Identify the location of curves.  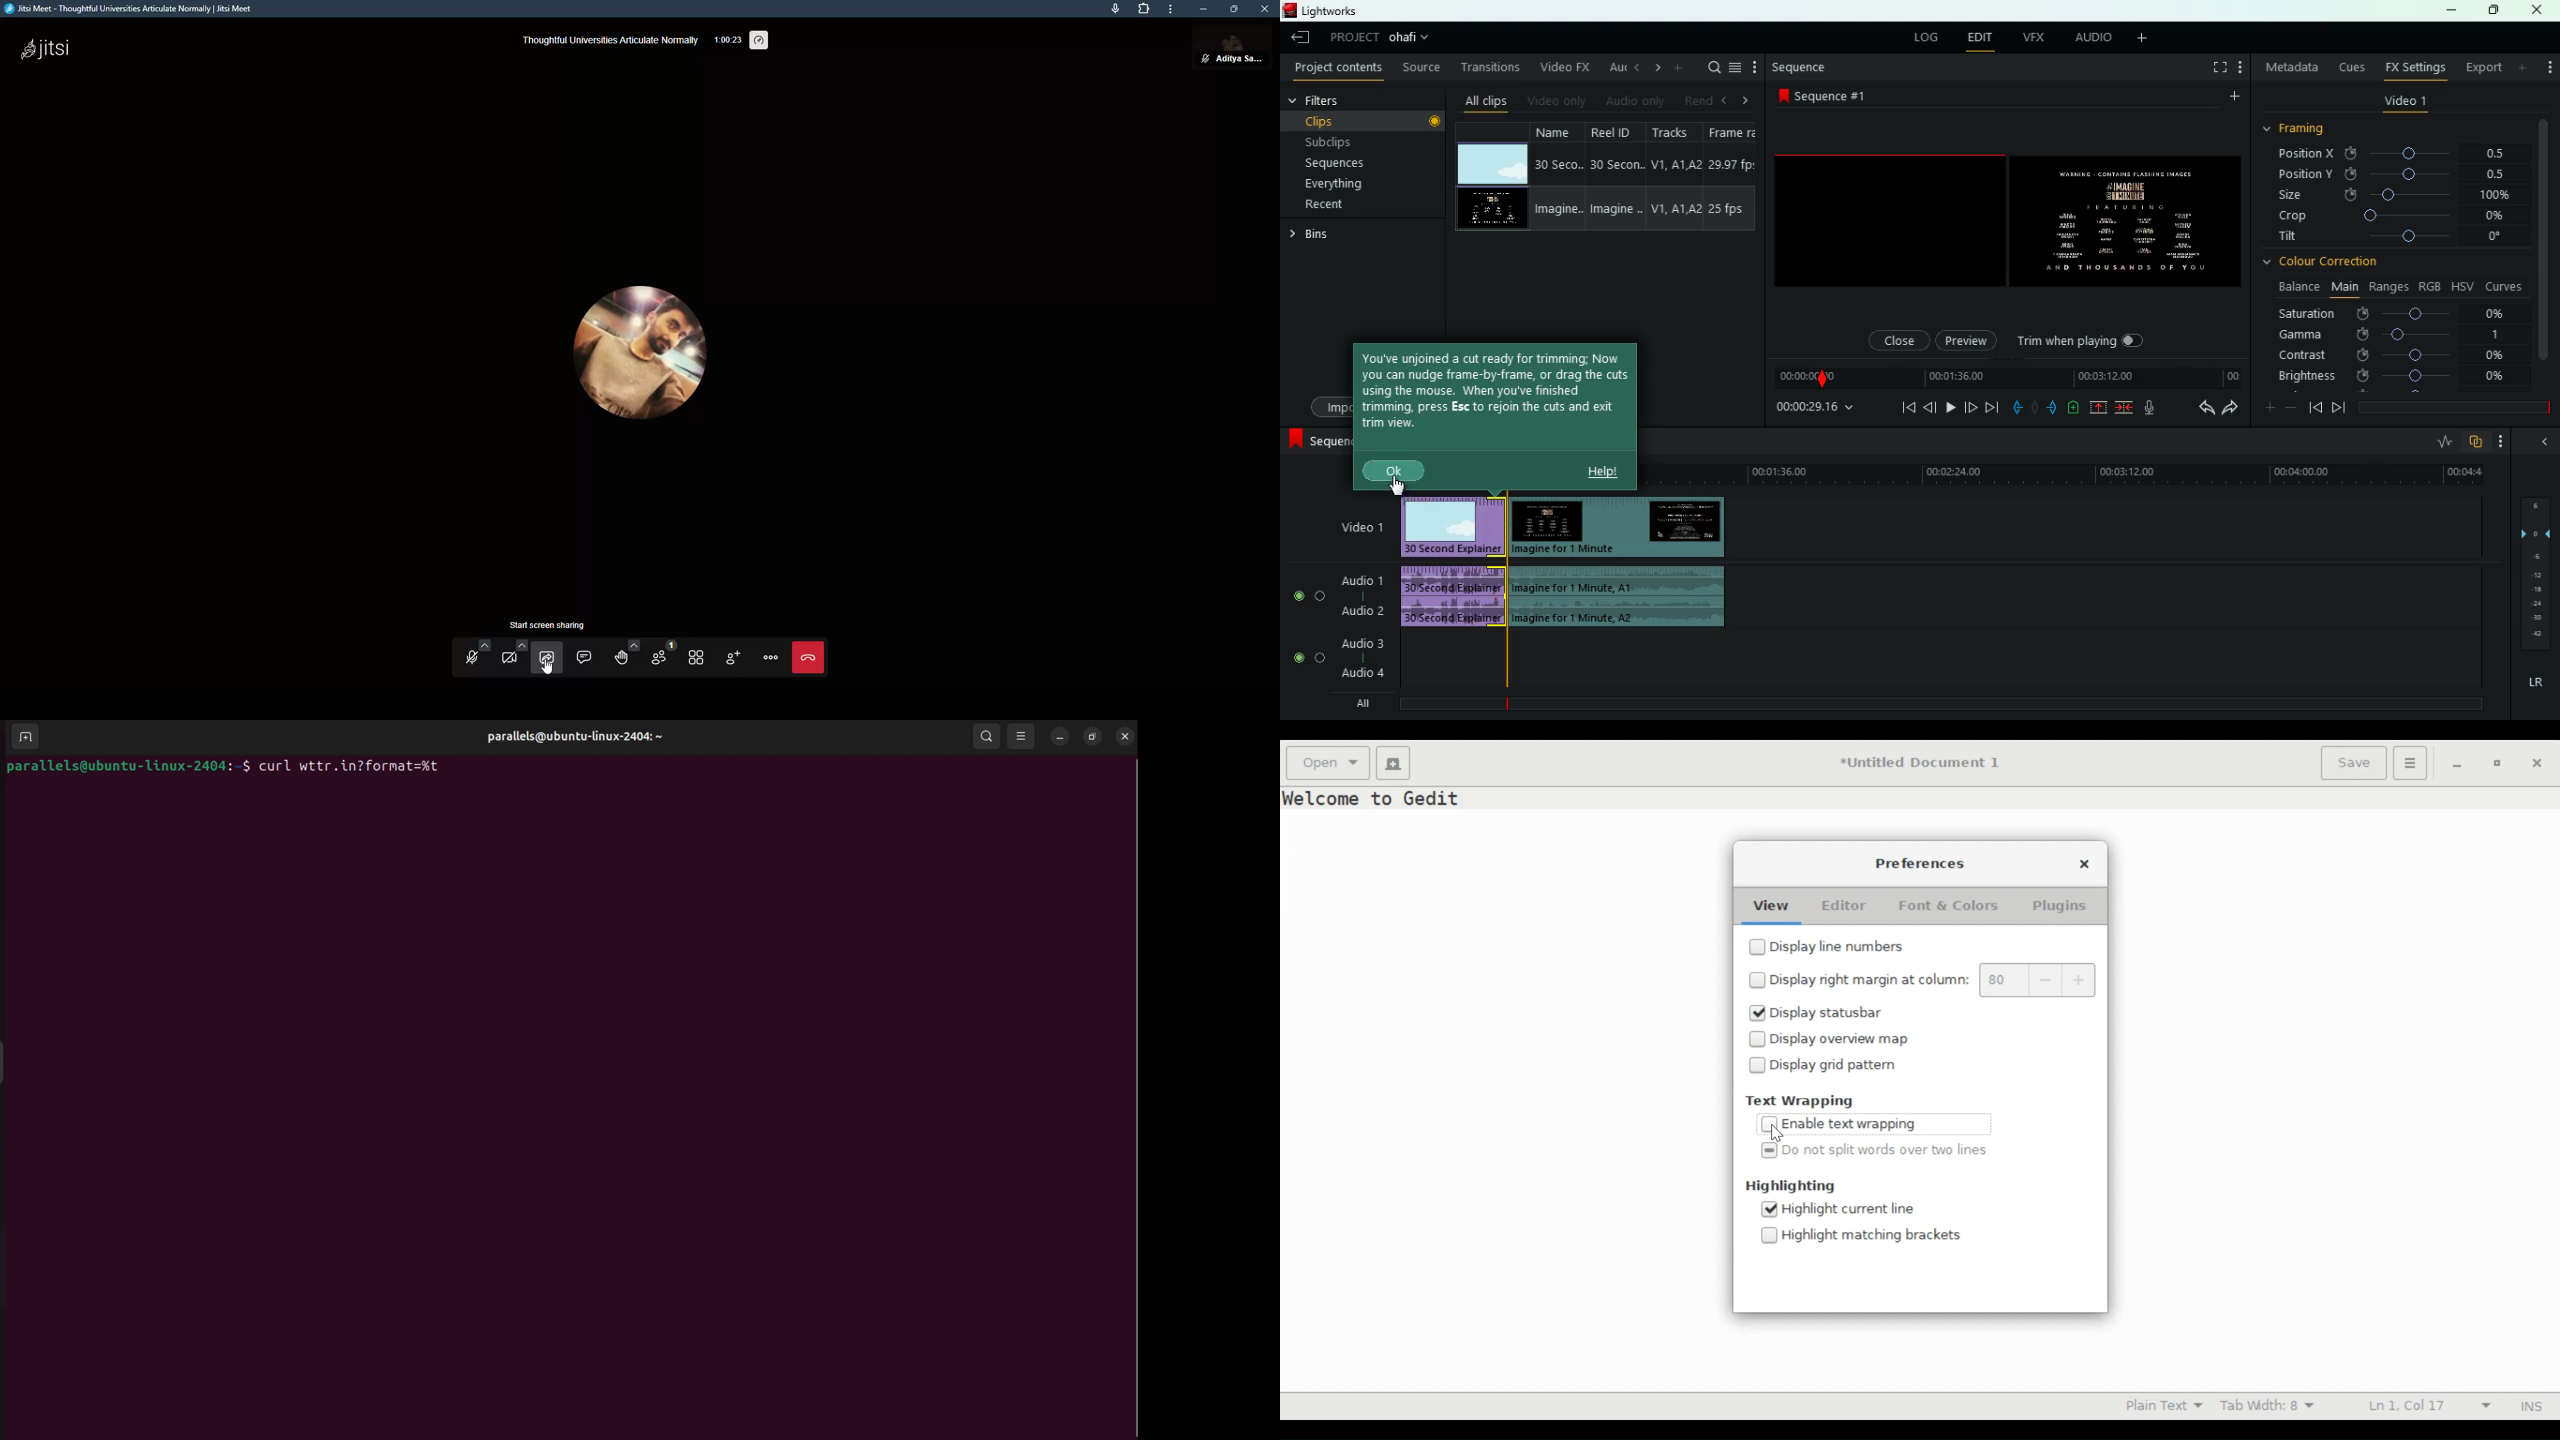
(2506, 285).